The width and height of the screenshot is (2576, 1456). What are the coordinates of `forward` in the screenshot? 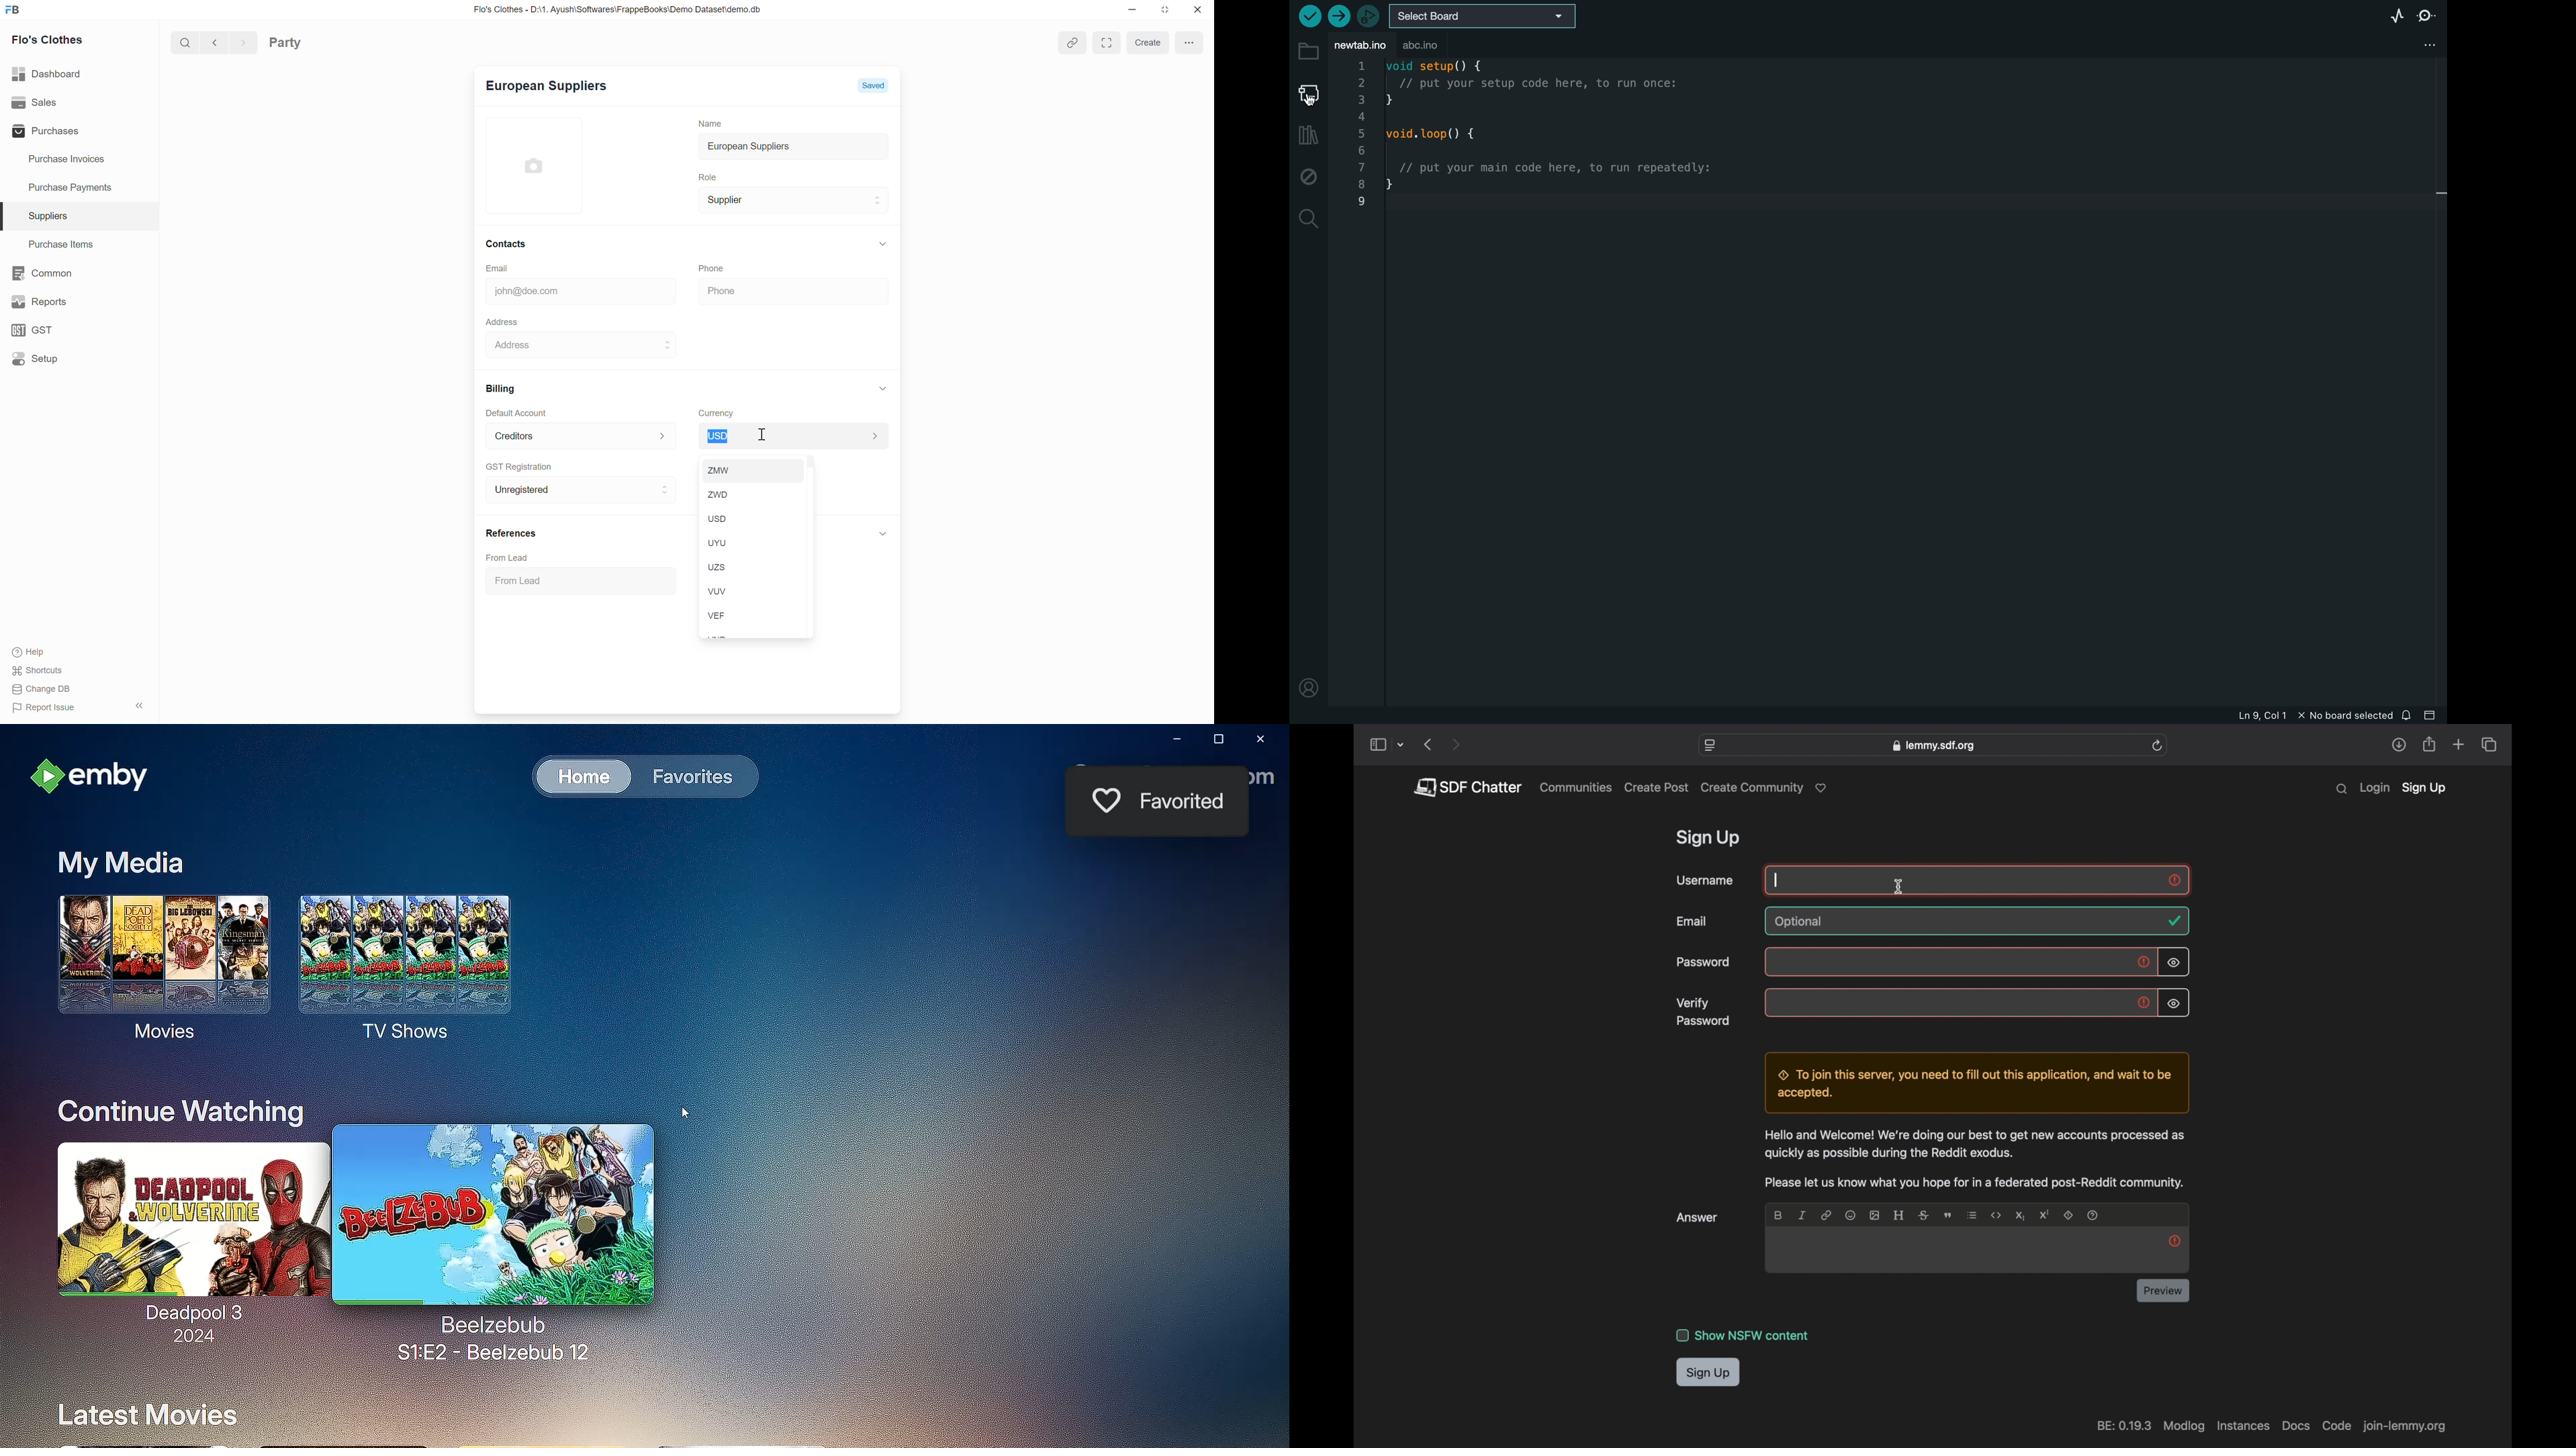 It's located at (240, 41).